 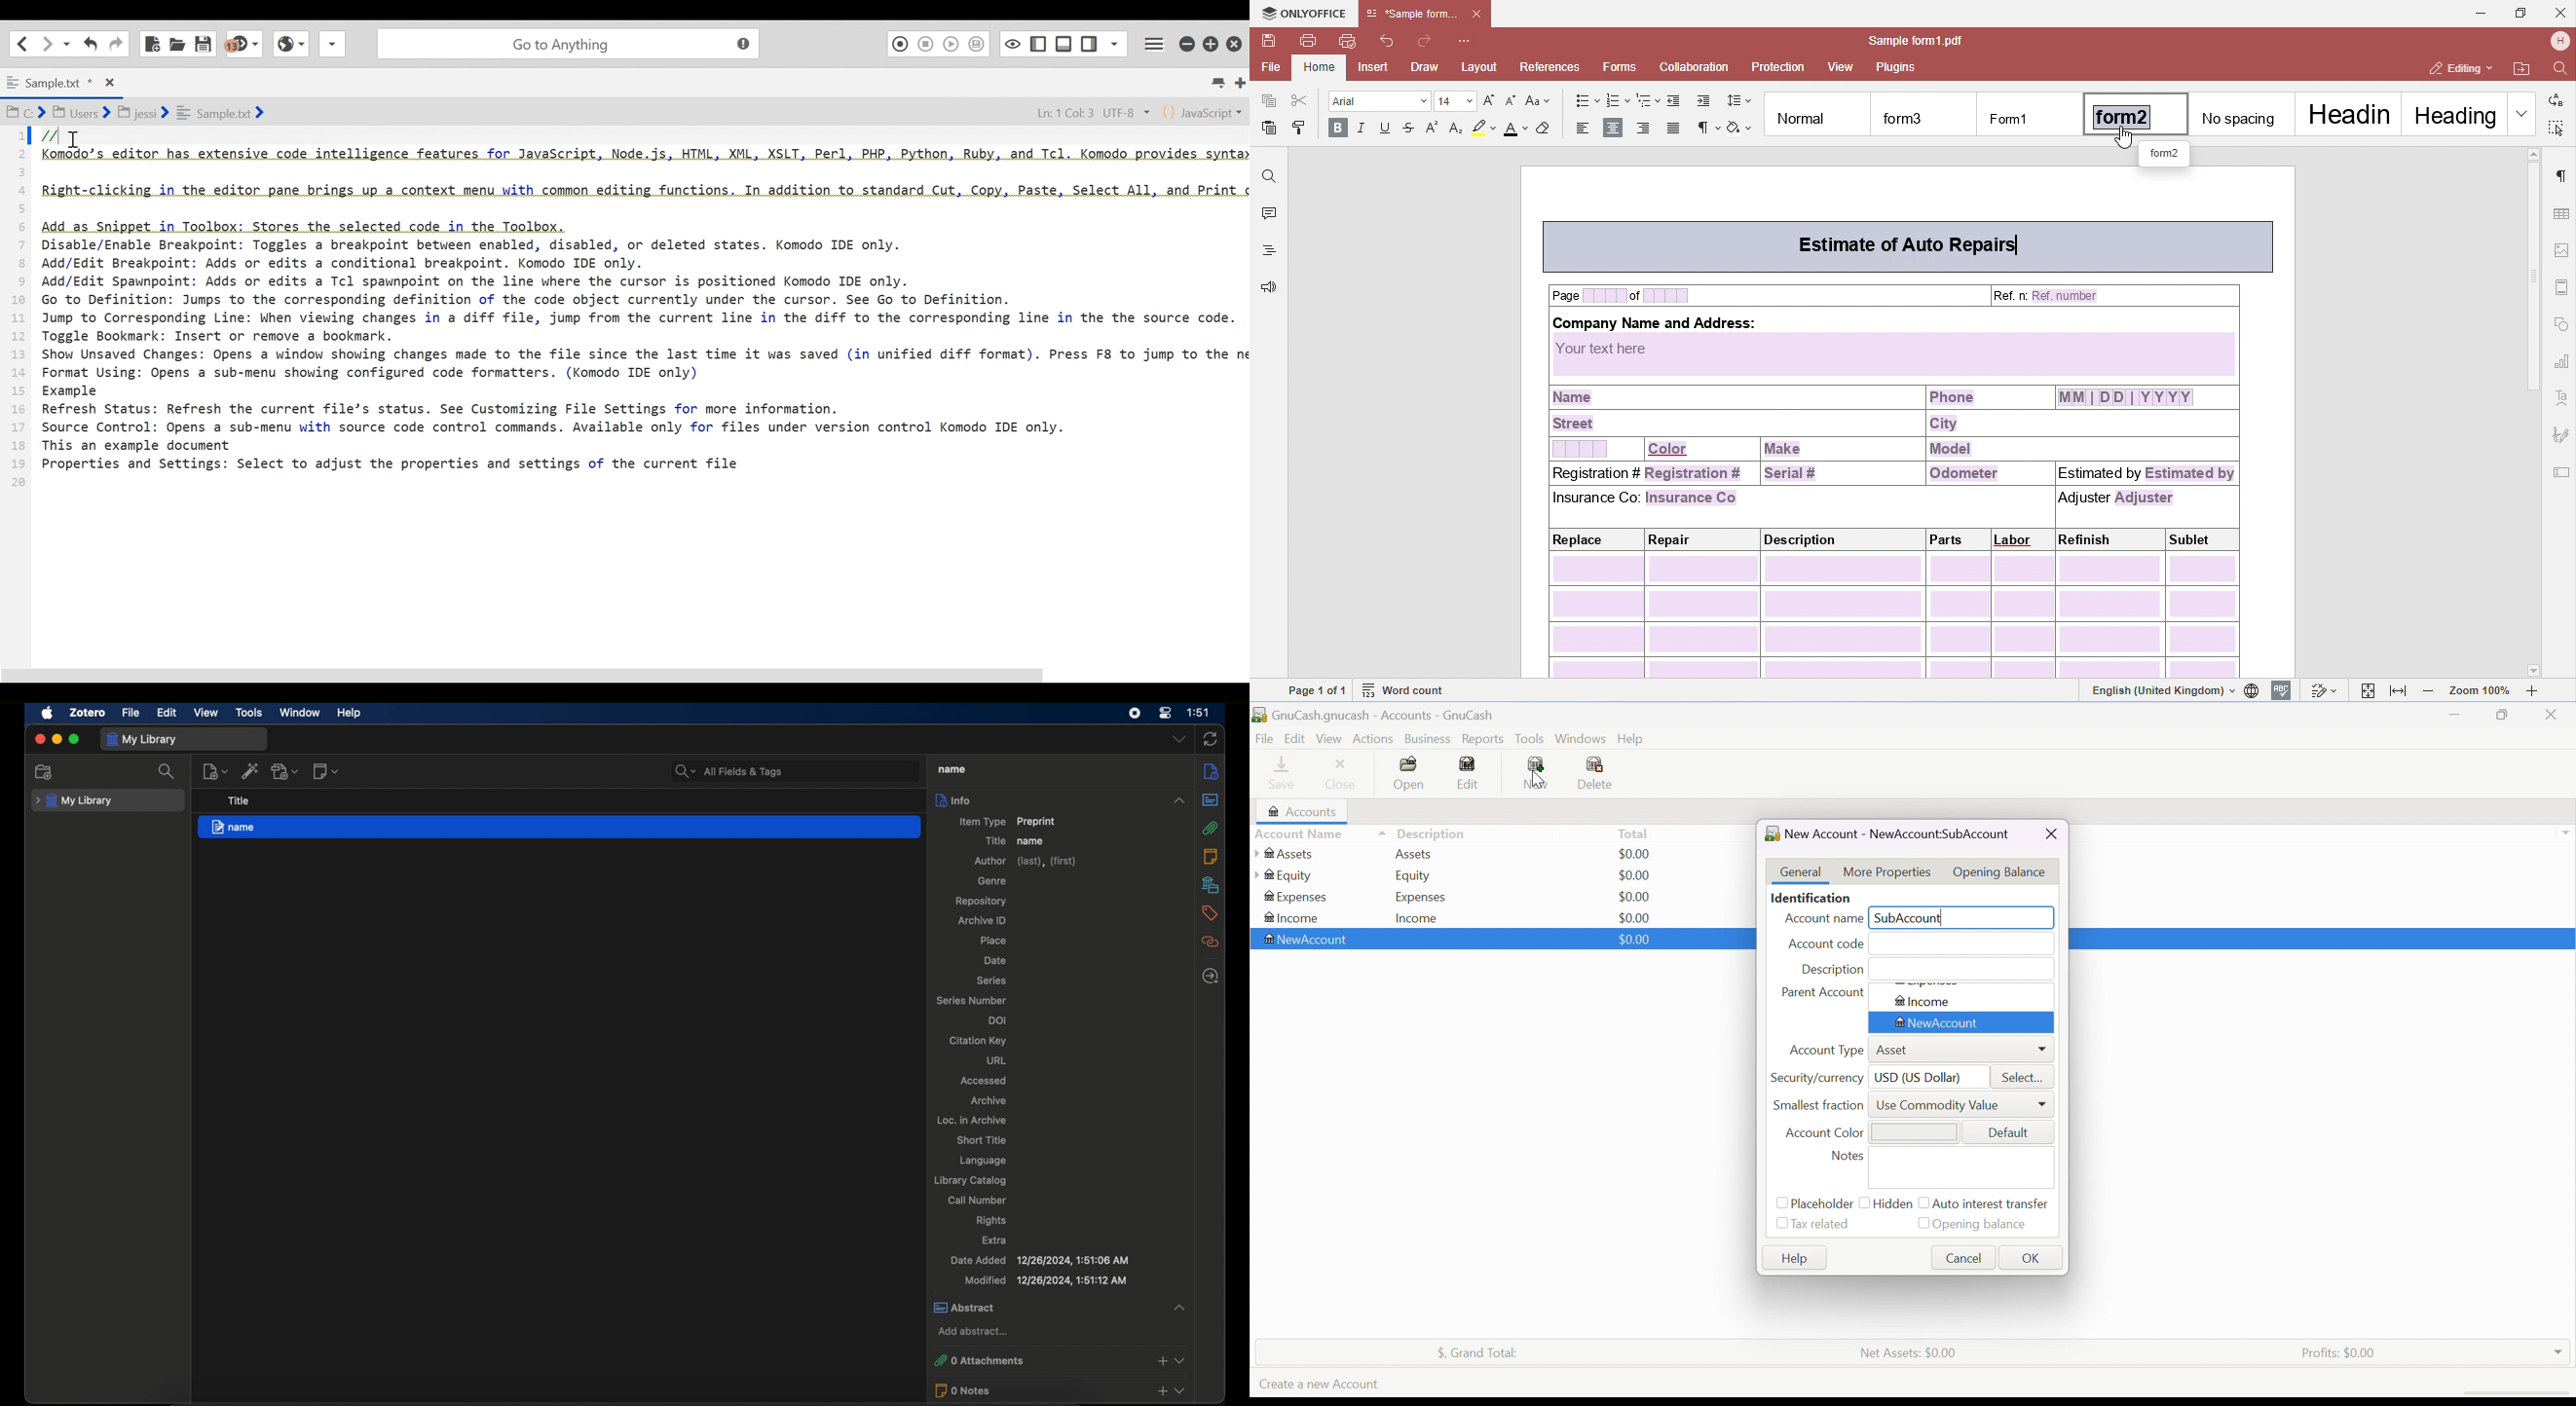 I want to click on All Fields & Tags, so click(x=793, y=771).